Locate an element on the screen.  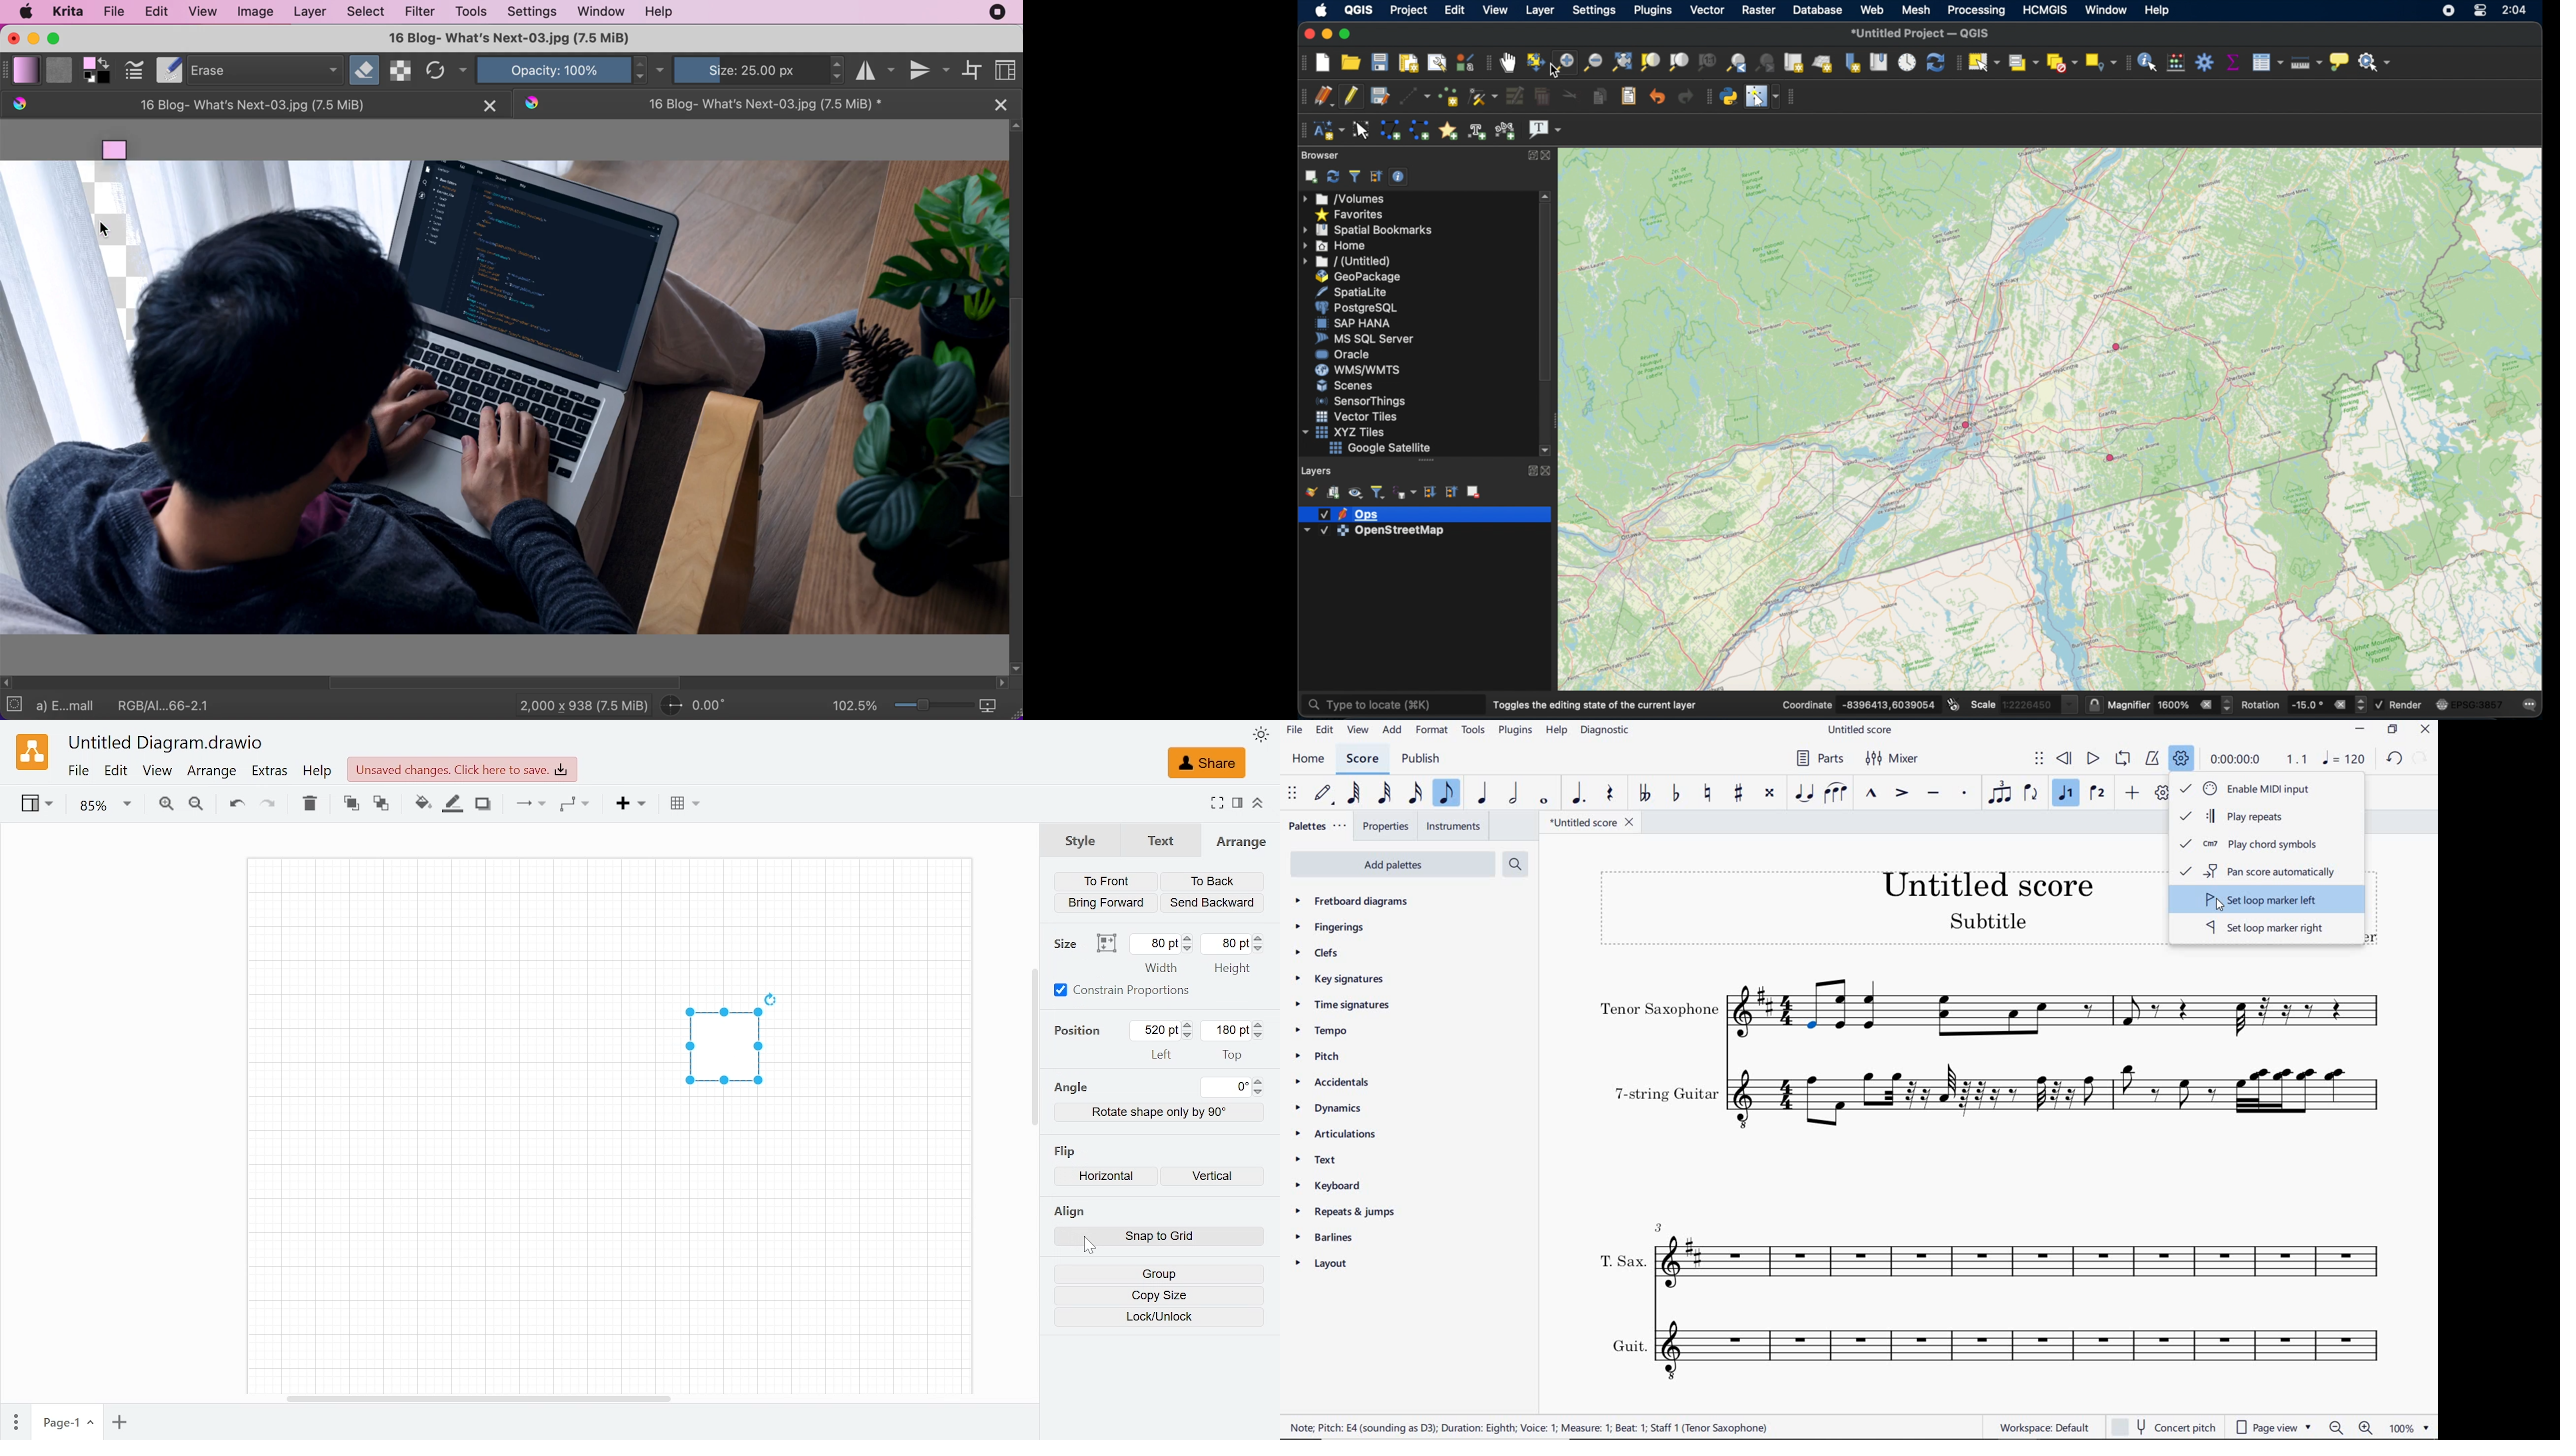
preserve alpha is located at coordinates (399, 70).